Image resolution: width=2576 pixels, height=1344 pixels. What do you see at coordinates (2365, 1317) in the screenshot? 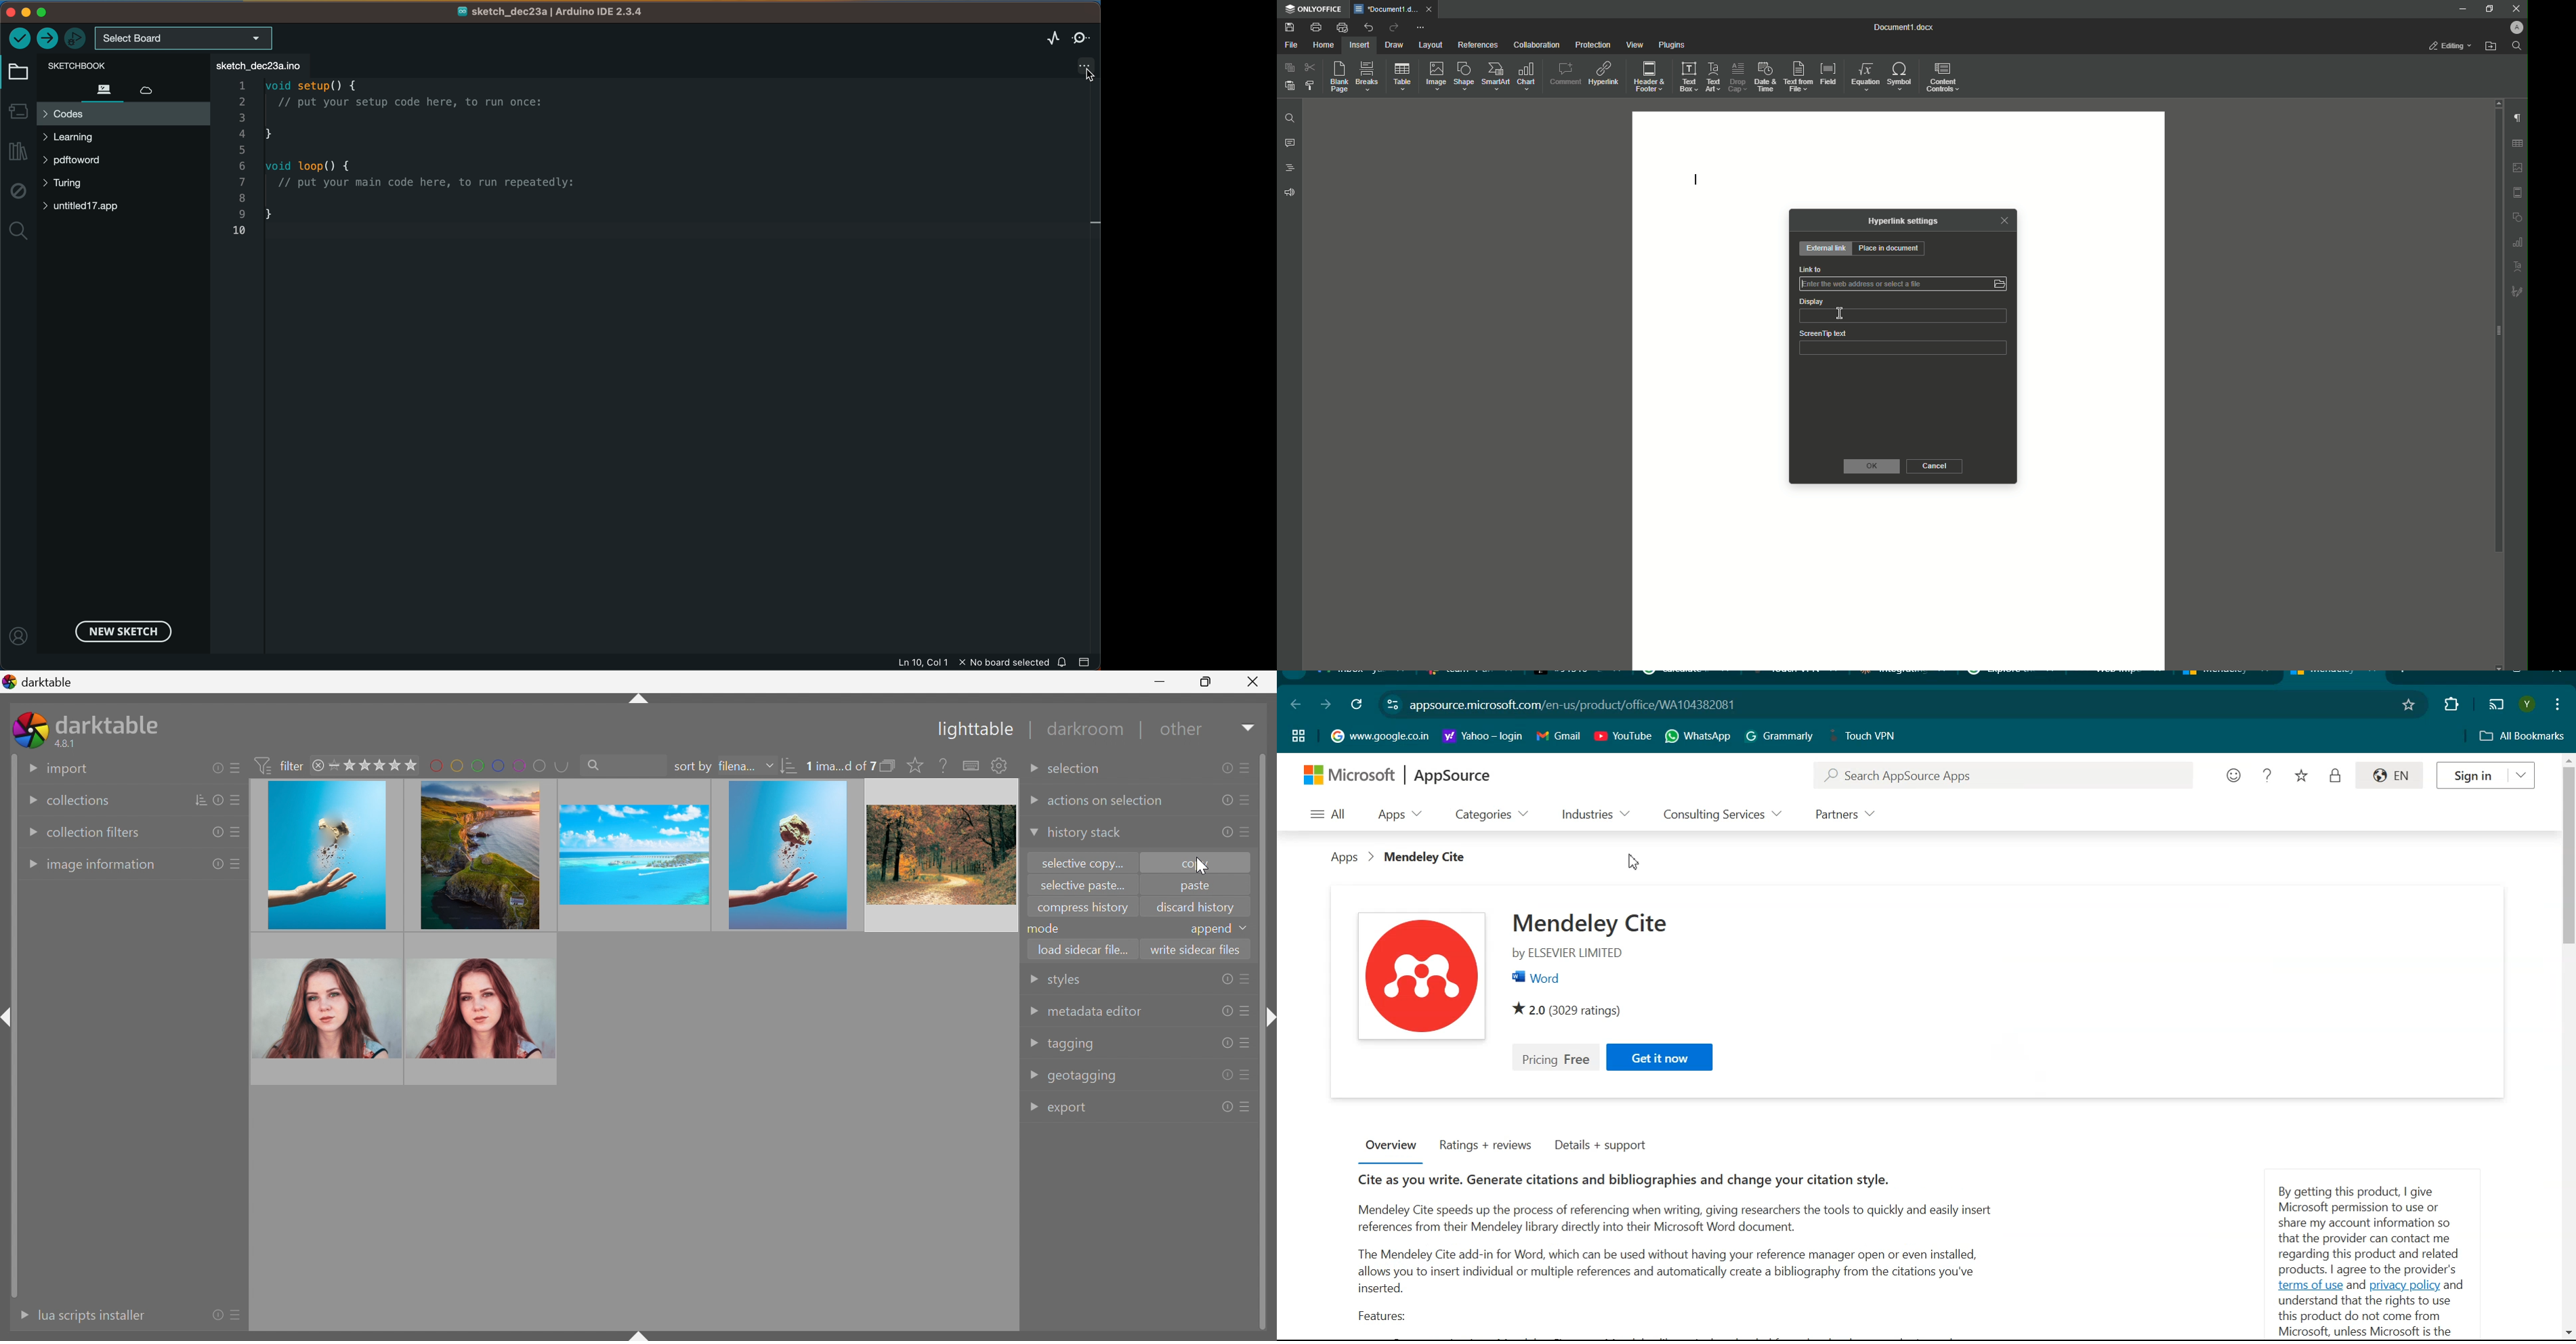
I see `understand that the rights to usethis product do not come from microsoft unless microsoft is the` at bounding box center [2365, 1317].